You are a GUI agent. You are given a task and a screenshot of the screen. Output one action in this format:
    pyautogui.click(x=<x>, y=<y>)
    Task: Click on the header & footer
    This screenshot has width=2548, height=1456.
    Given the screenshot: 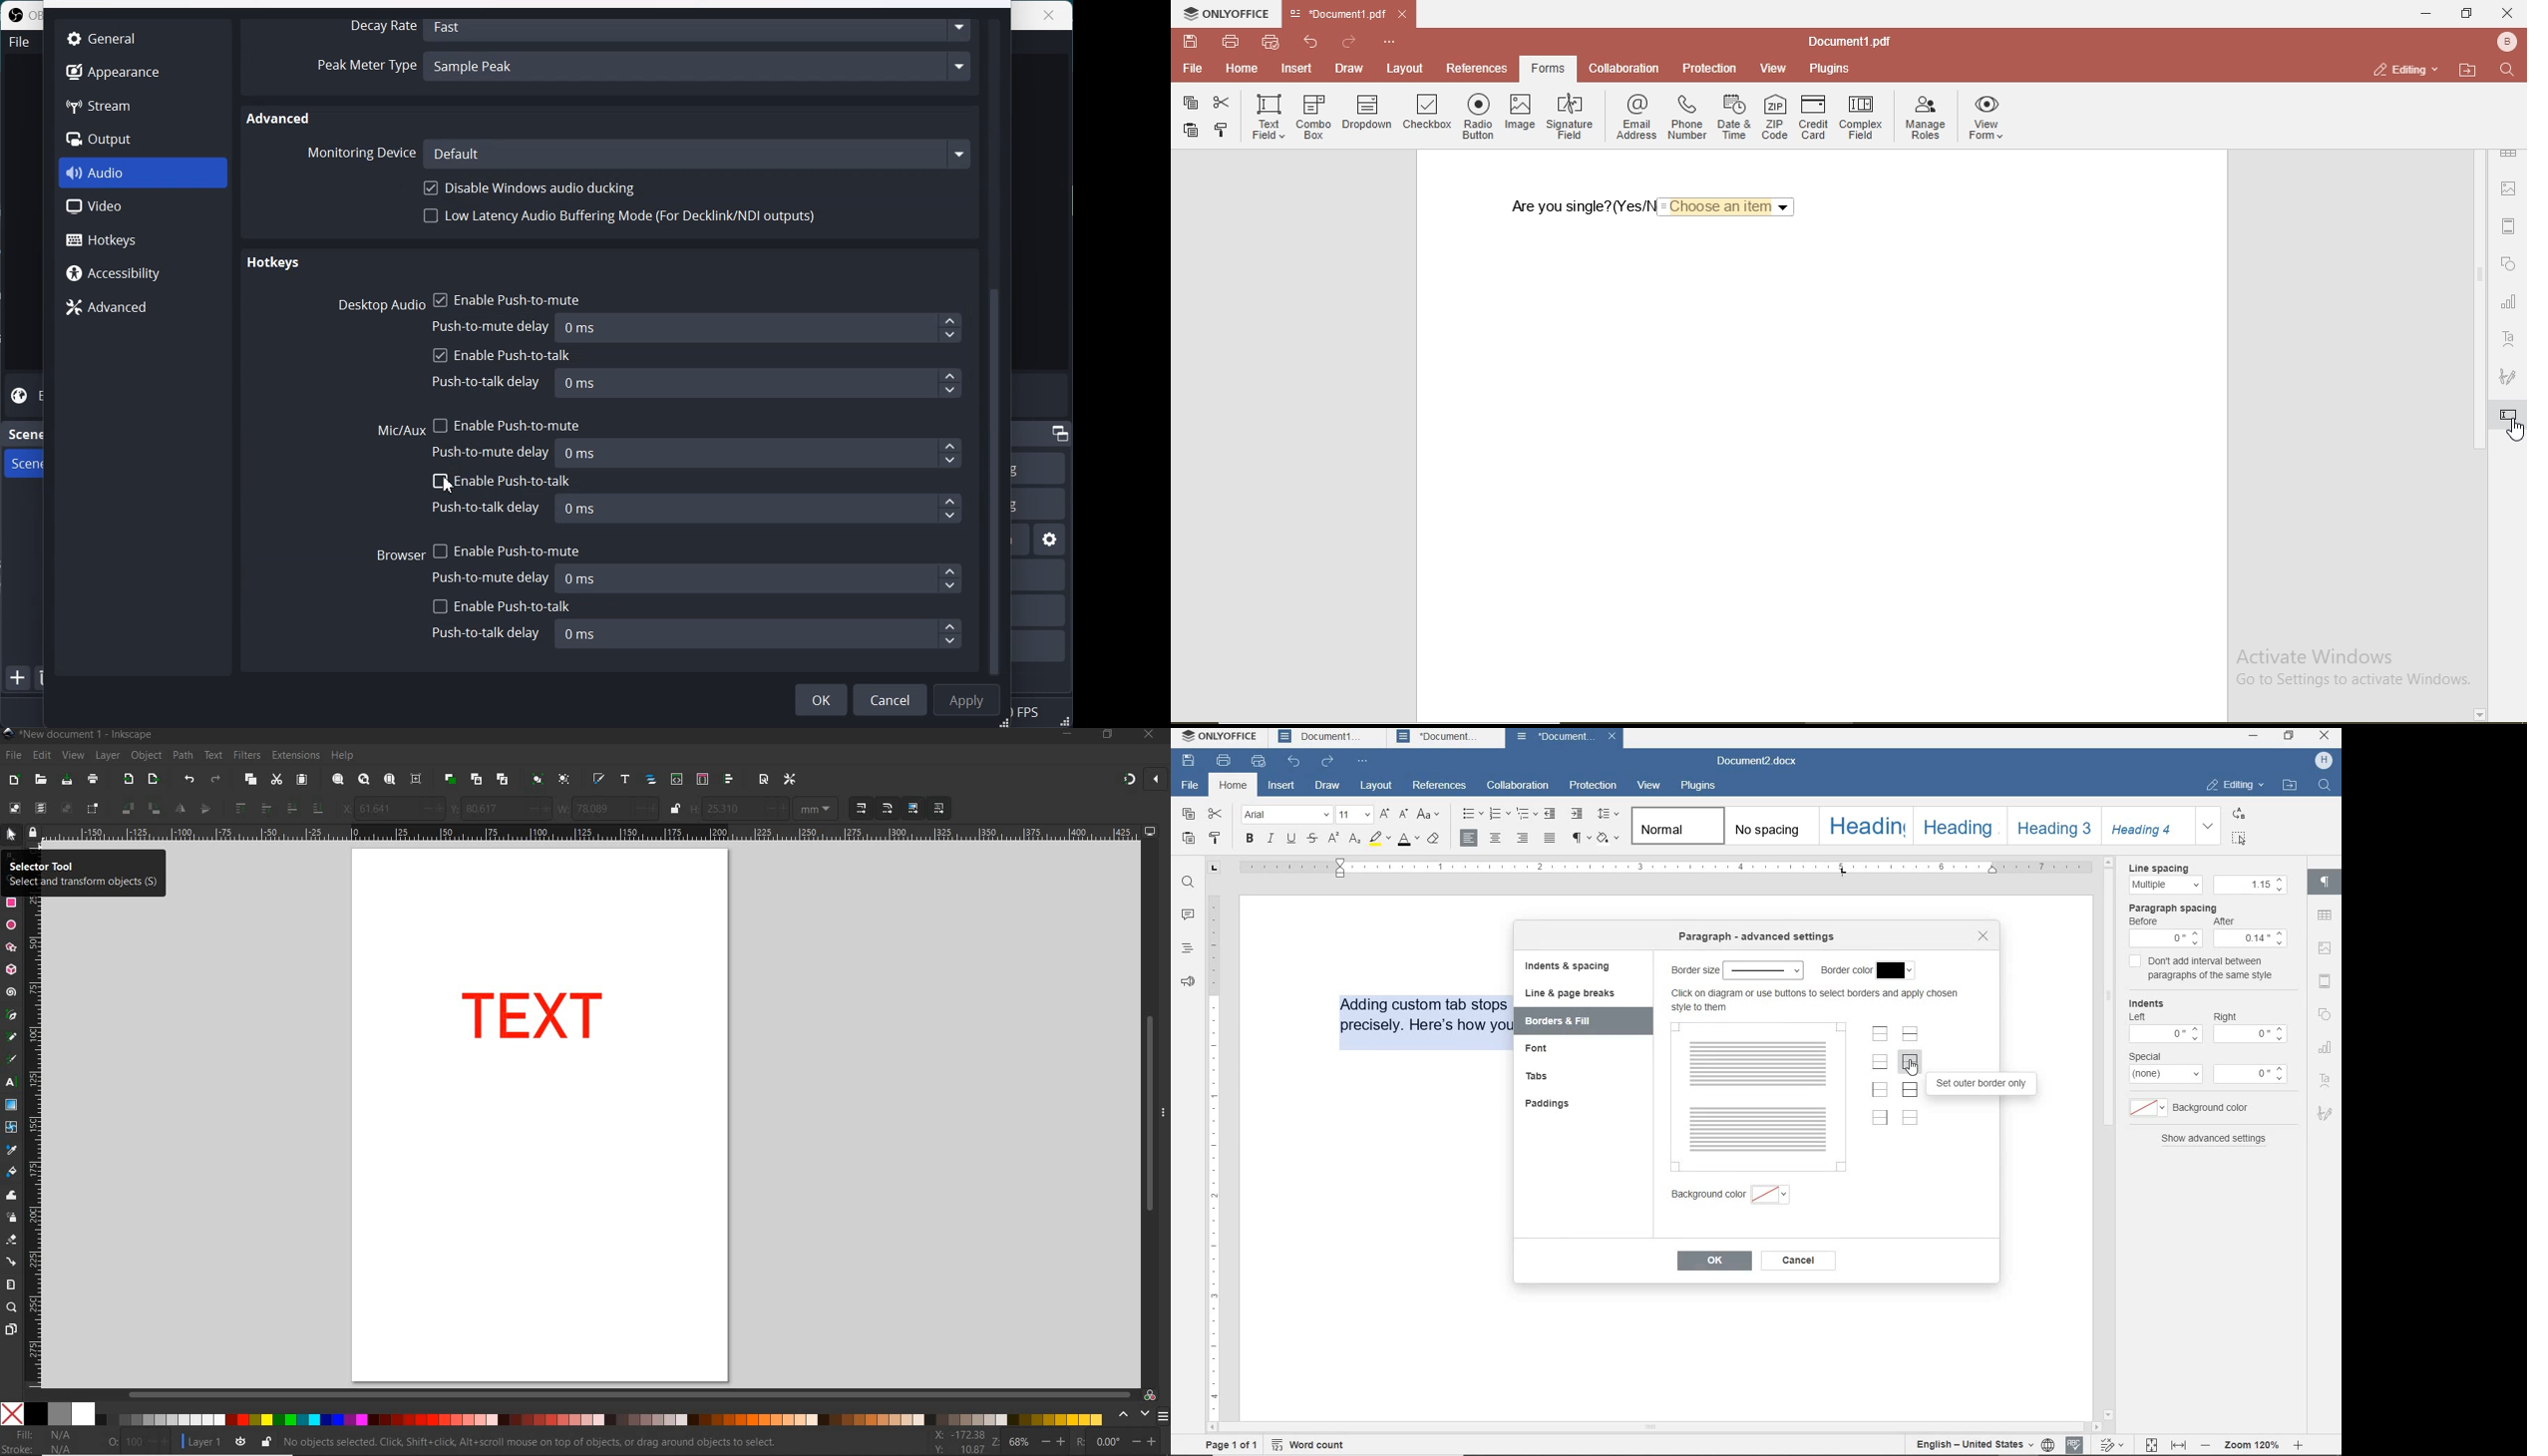 What is the action you would take?
    pyautogui.click(x=2325, y=981)
    